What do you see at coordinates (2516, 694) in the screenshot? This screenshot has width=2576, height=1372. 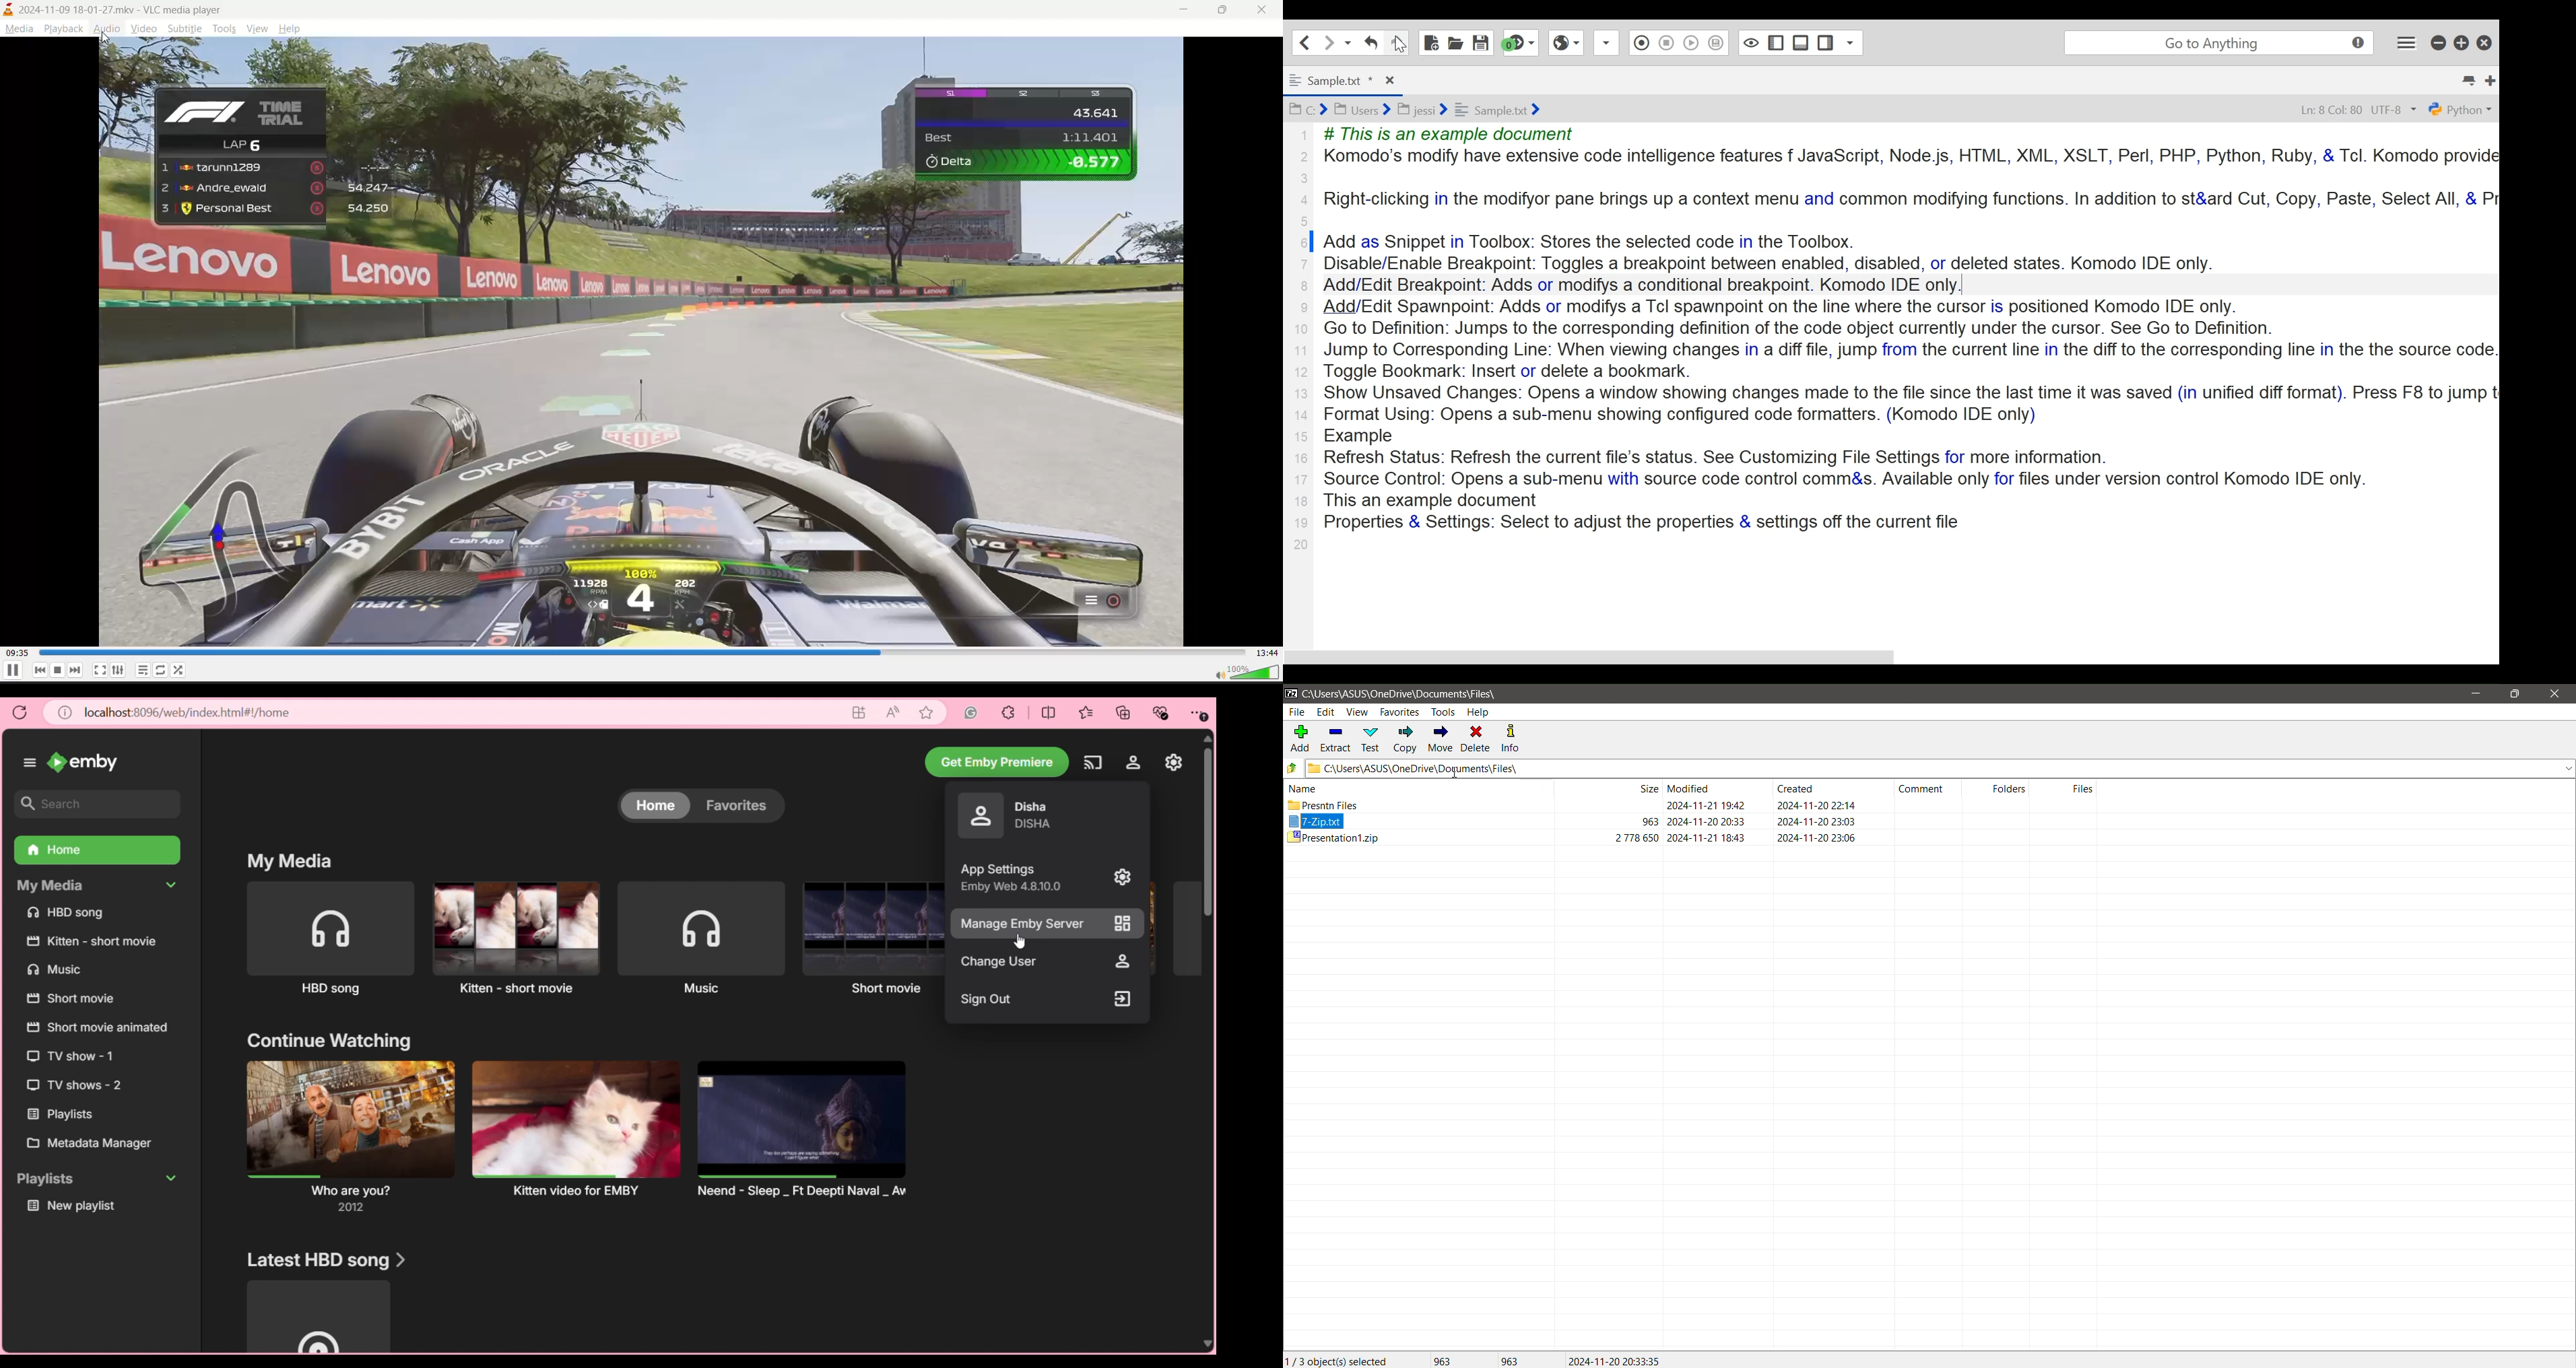 I see `Restore Down` at bounding box center [2516, 694].